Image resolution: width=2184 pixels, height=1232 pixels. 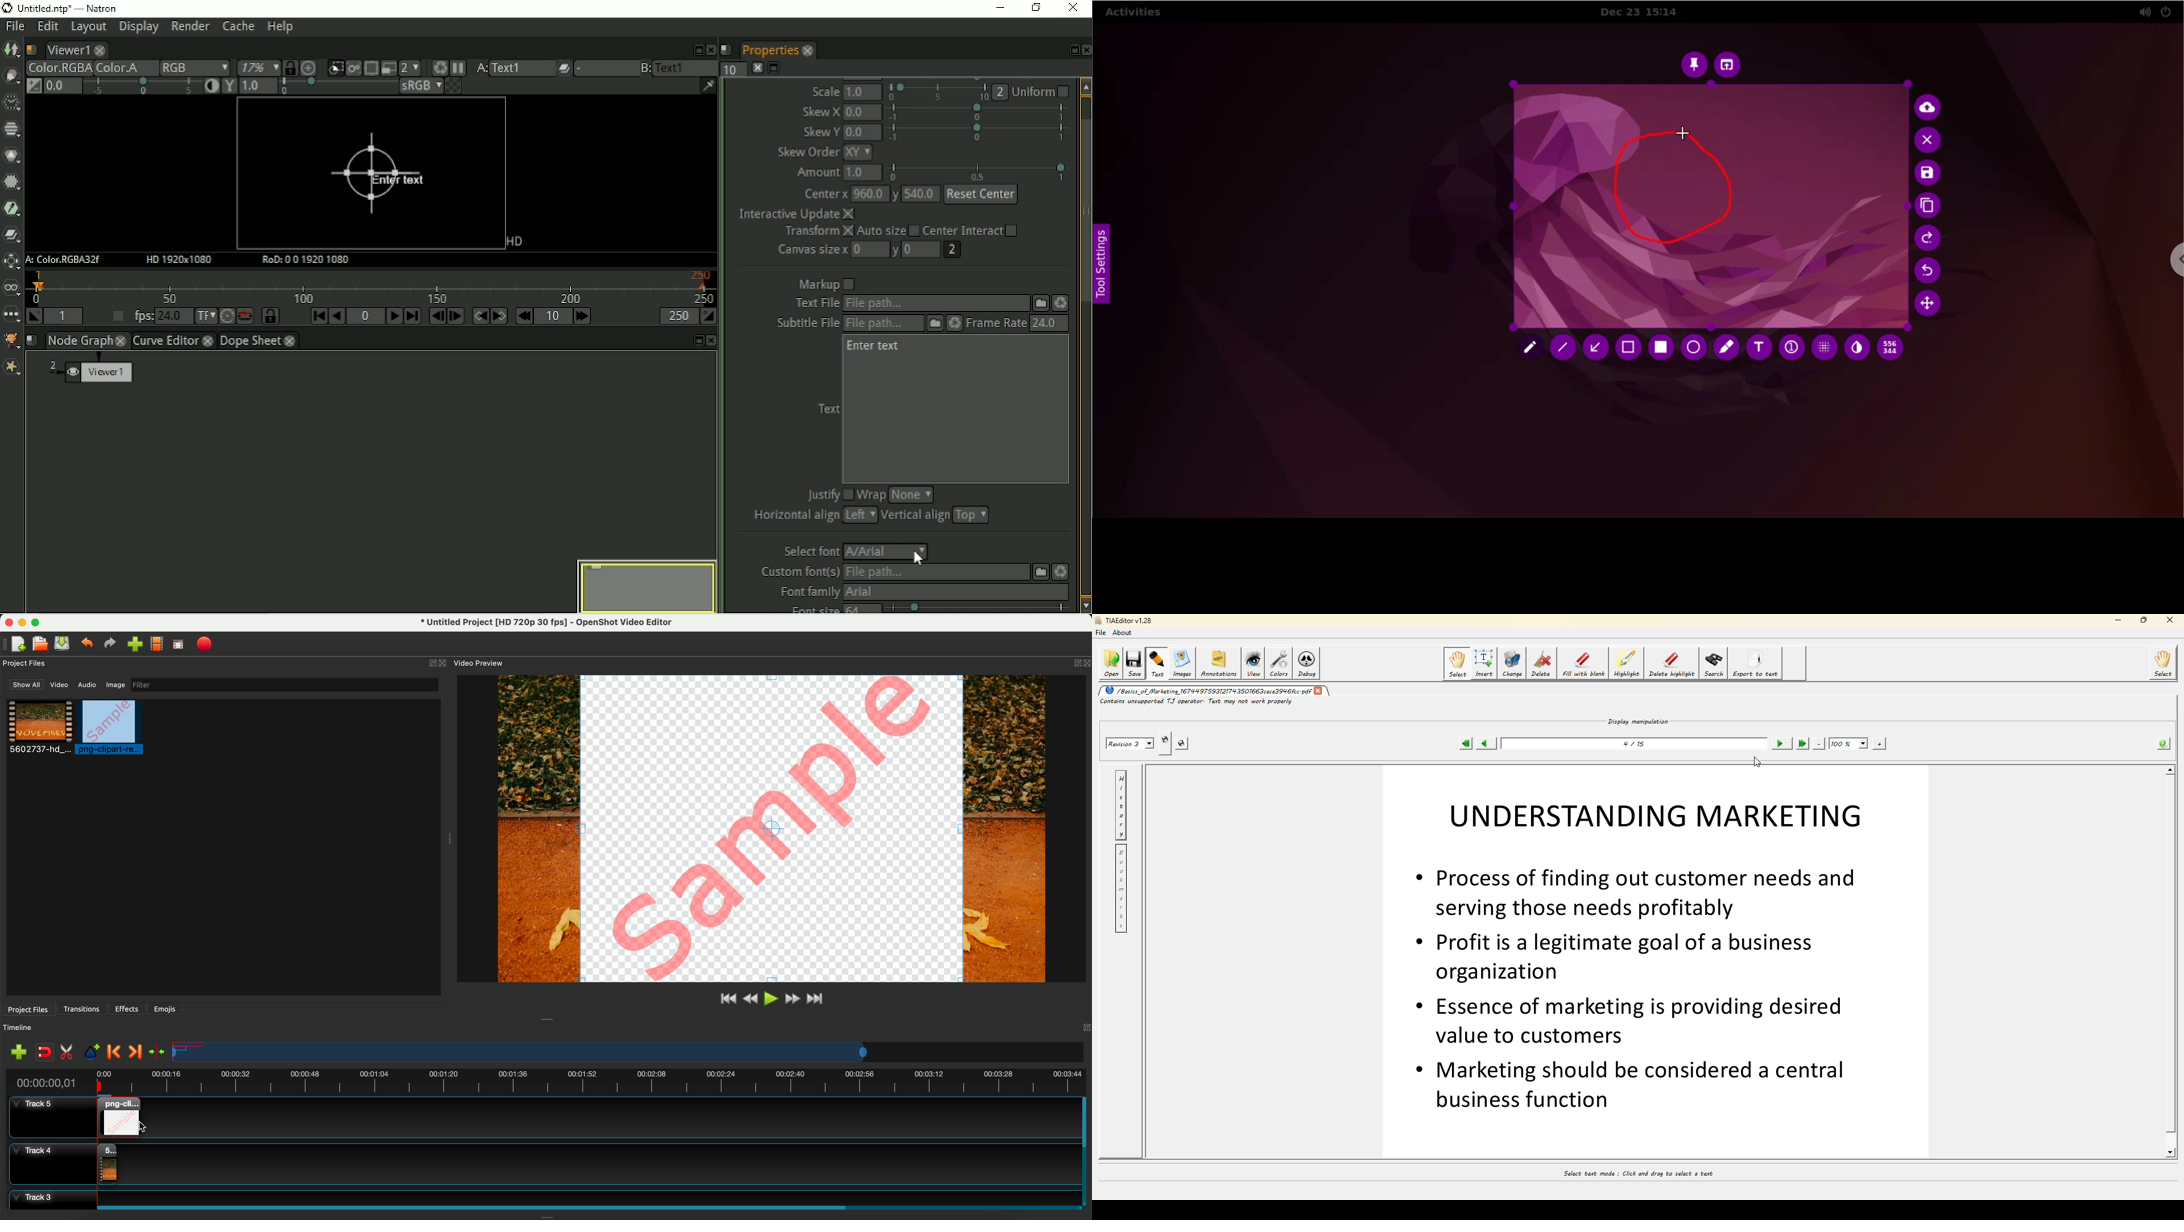 I want to click on arrow, so click(x=1598, y=348).